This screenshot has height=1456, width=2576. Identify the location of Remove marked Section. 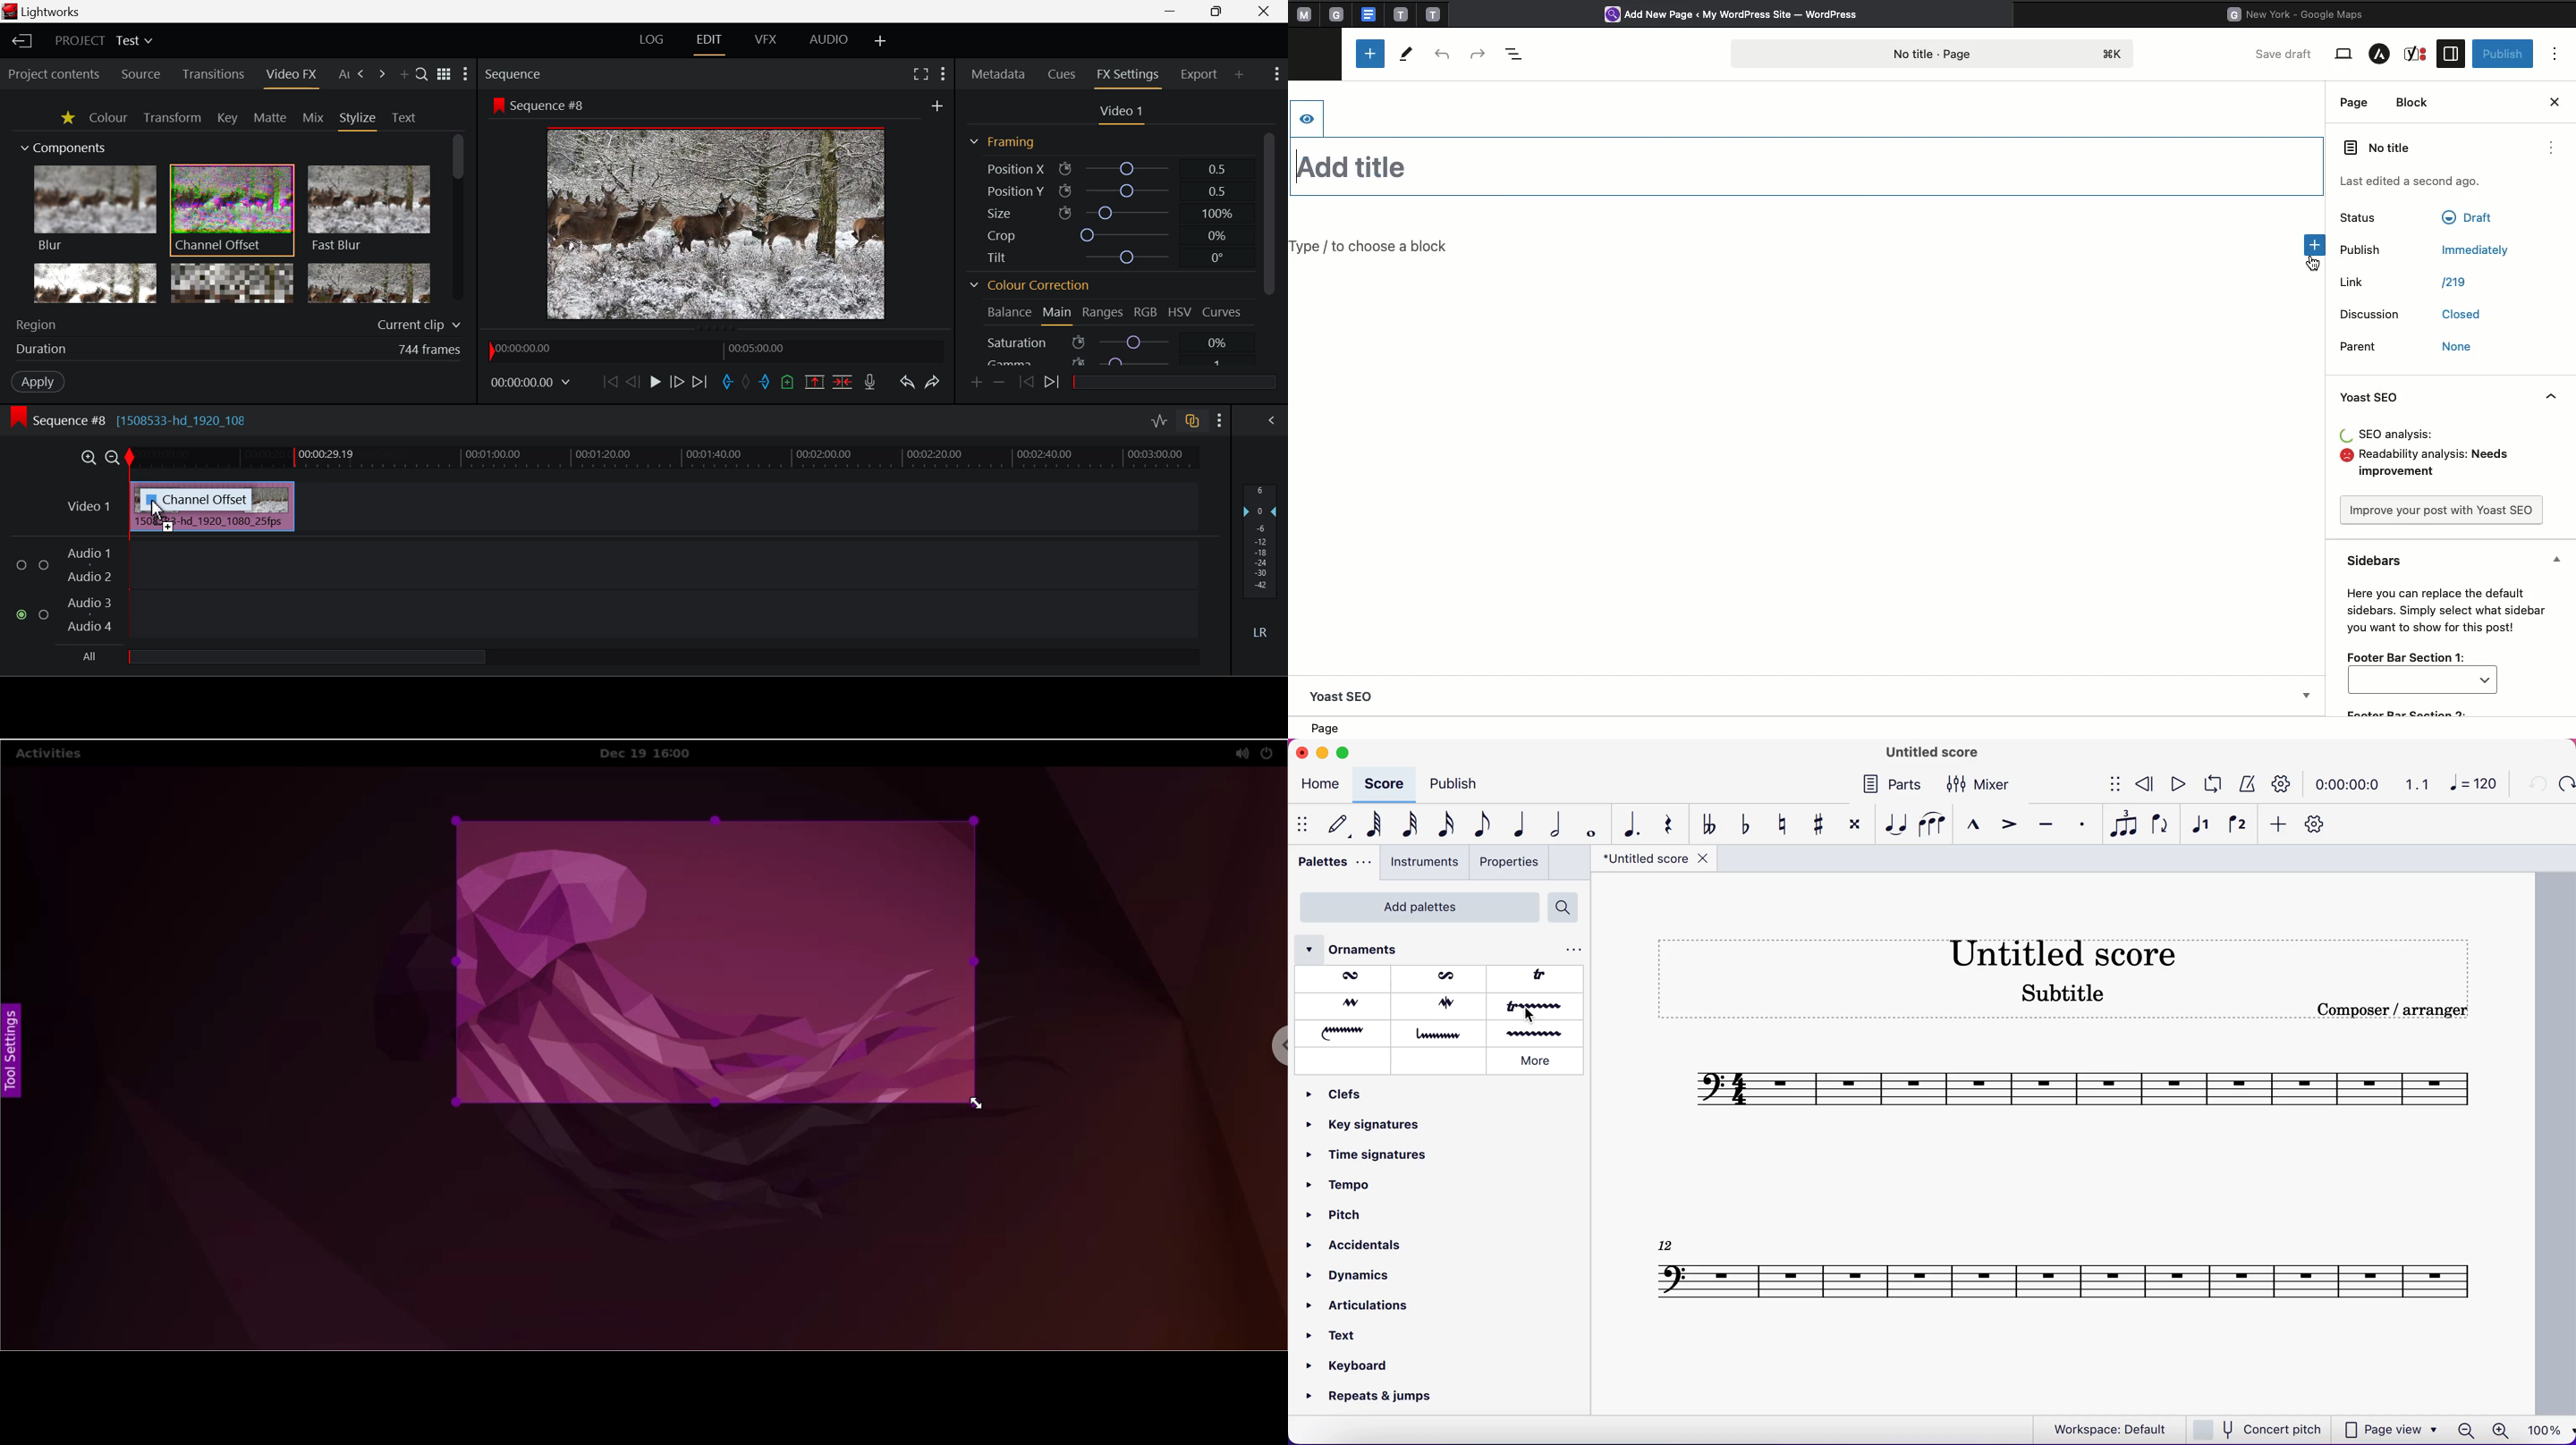
(817, 383).